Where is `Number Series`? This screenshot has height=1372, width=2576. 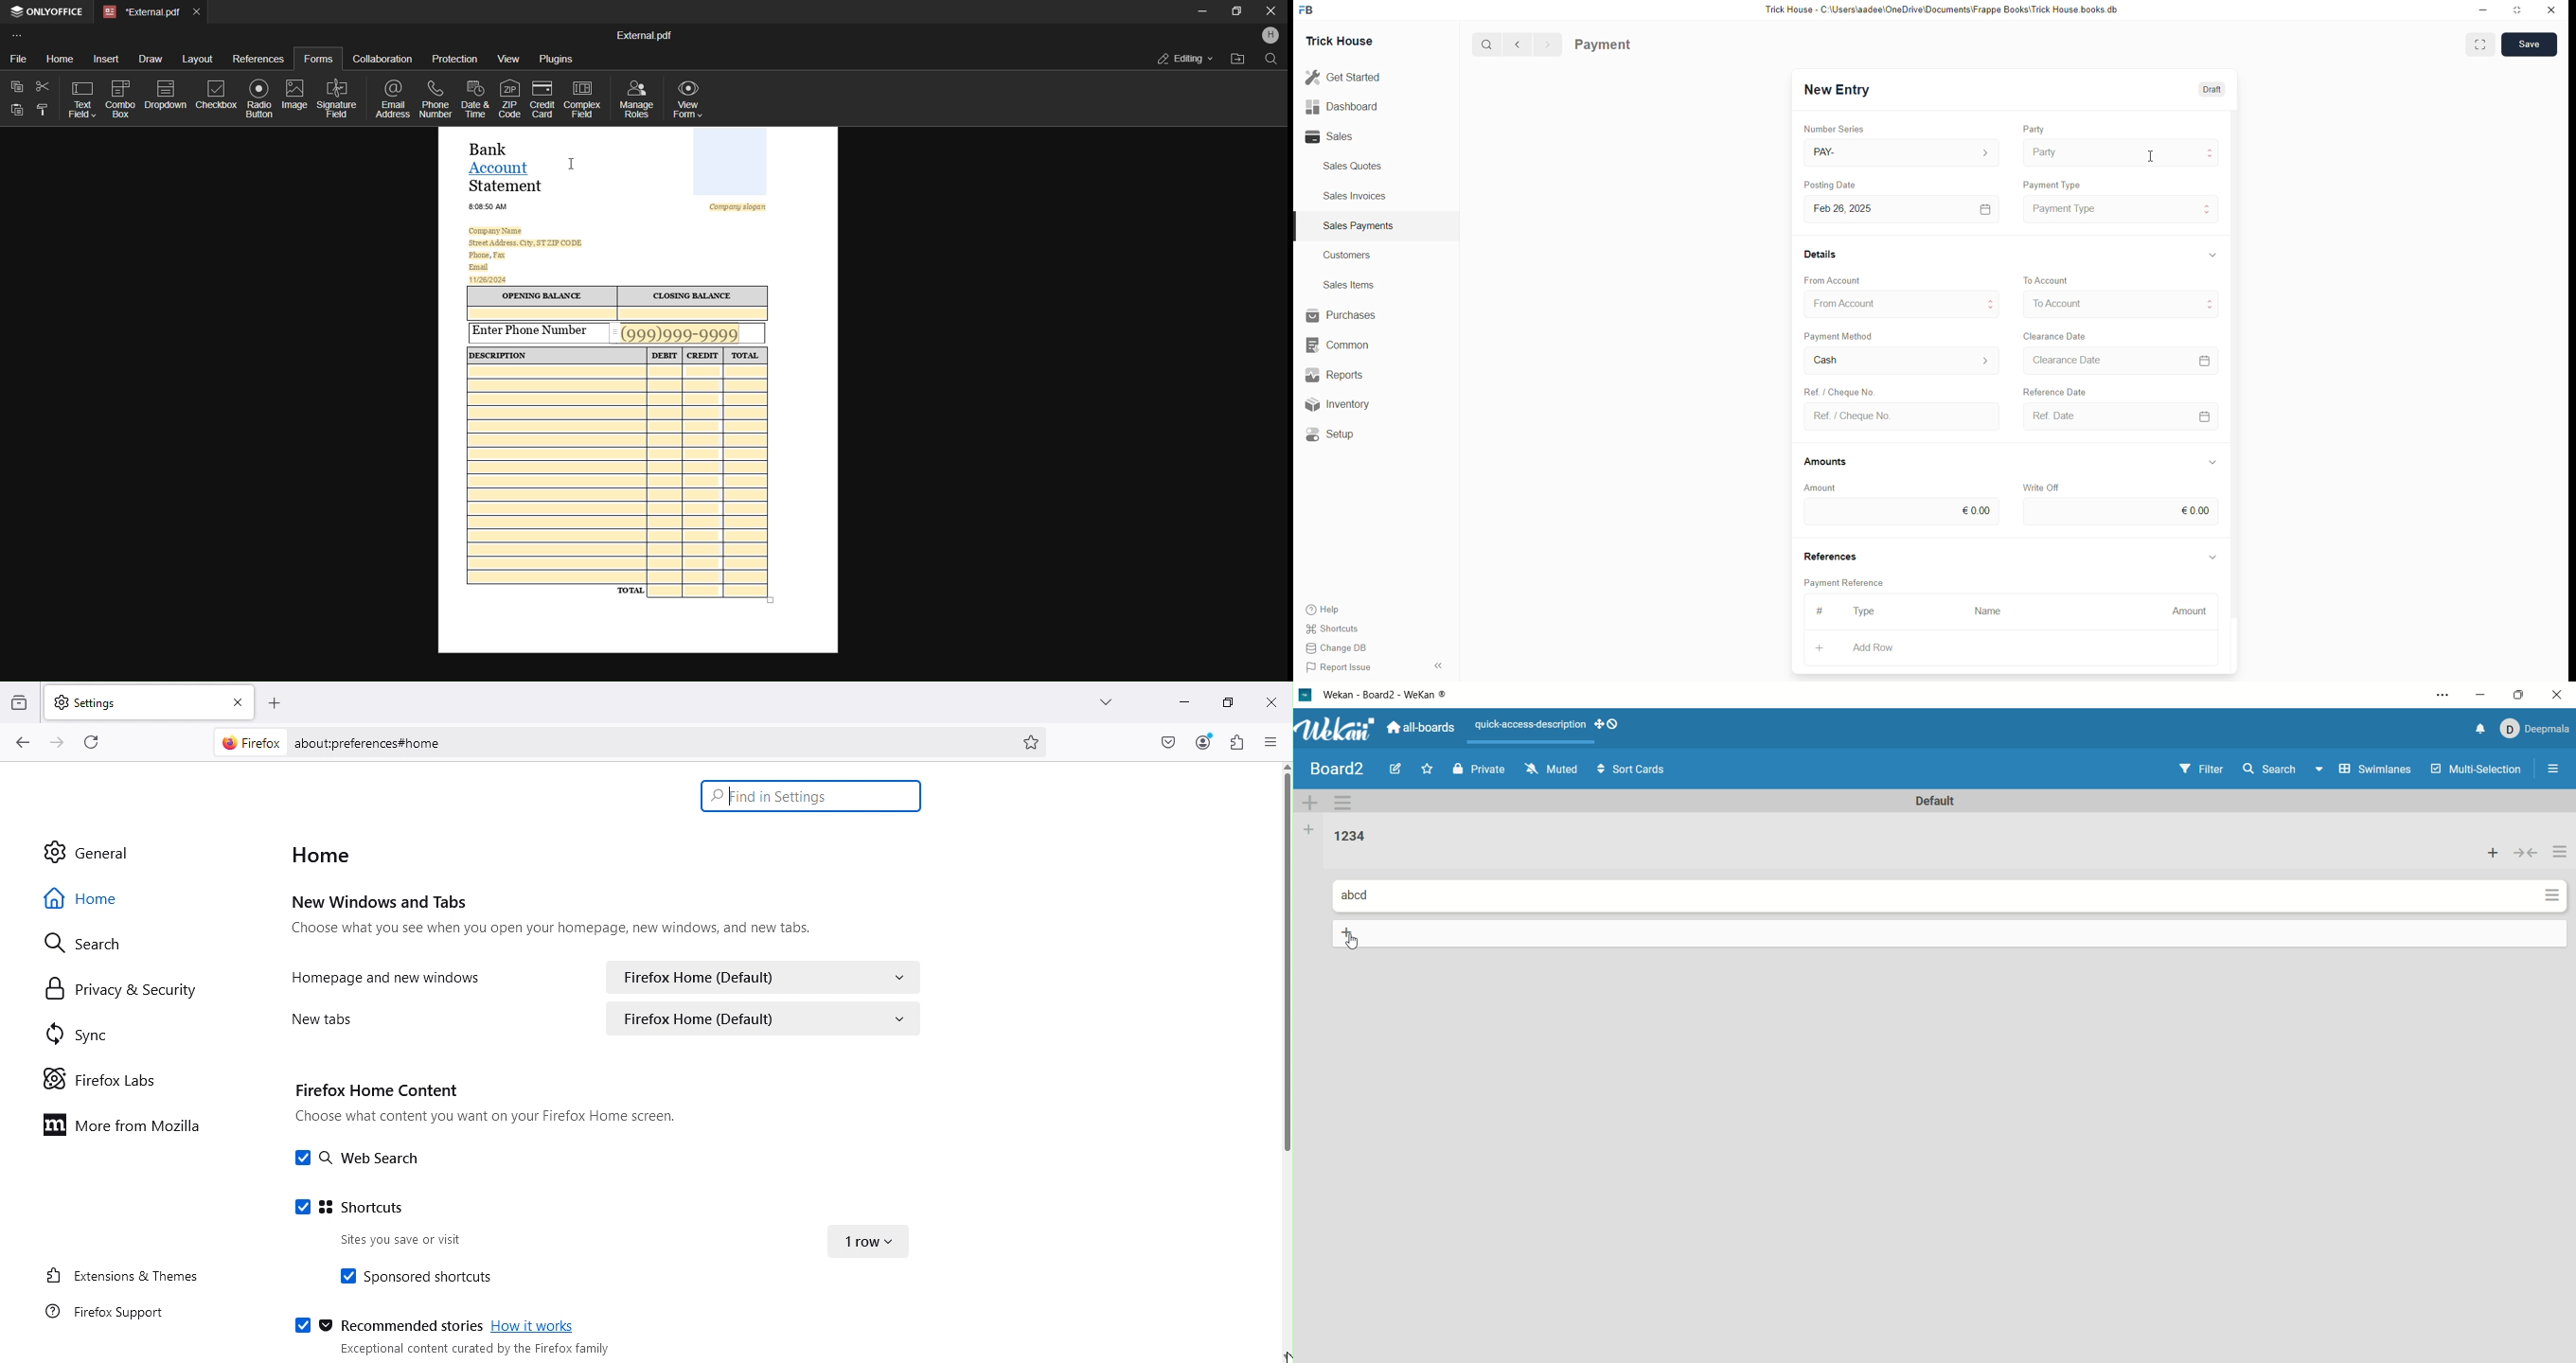
Number Series is located at coordinates (1835, 128).